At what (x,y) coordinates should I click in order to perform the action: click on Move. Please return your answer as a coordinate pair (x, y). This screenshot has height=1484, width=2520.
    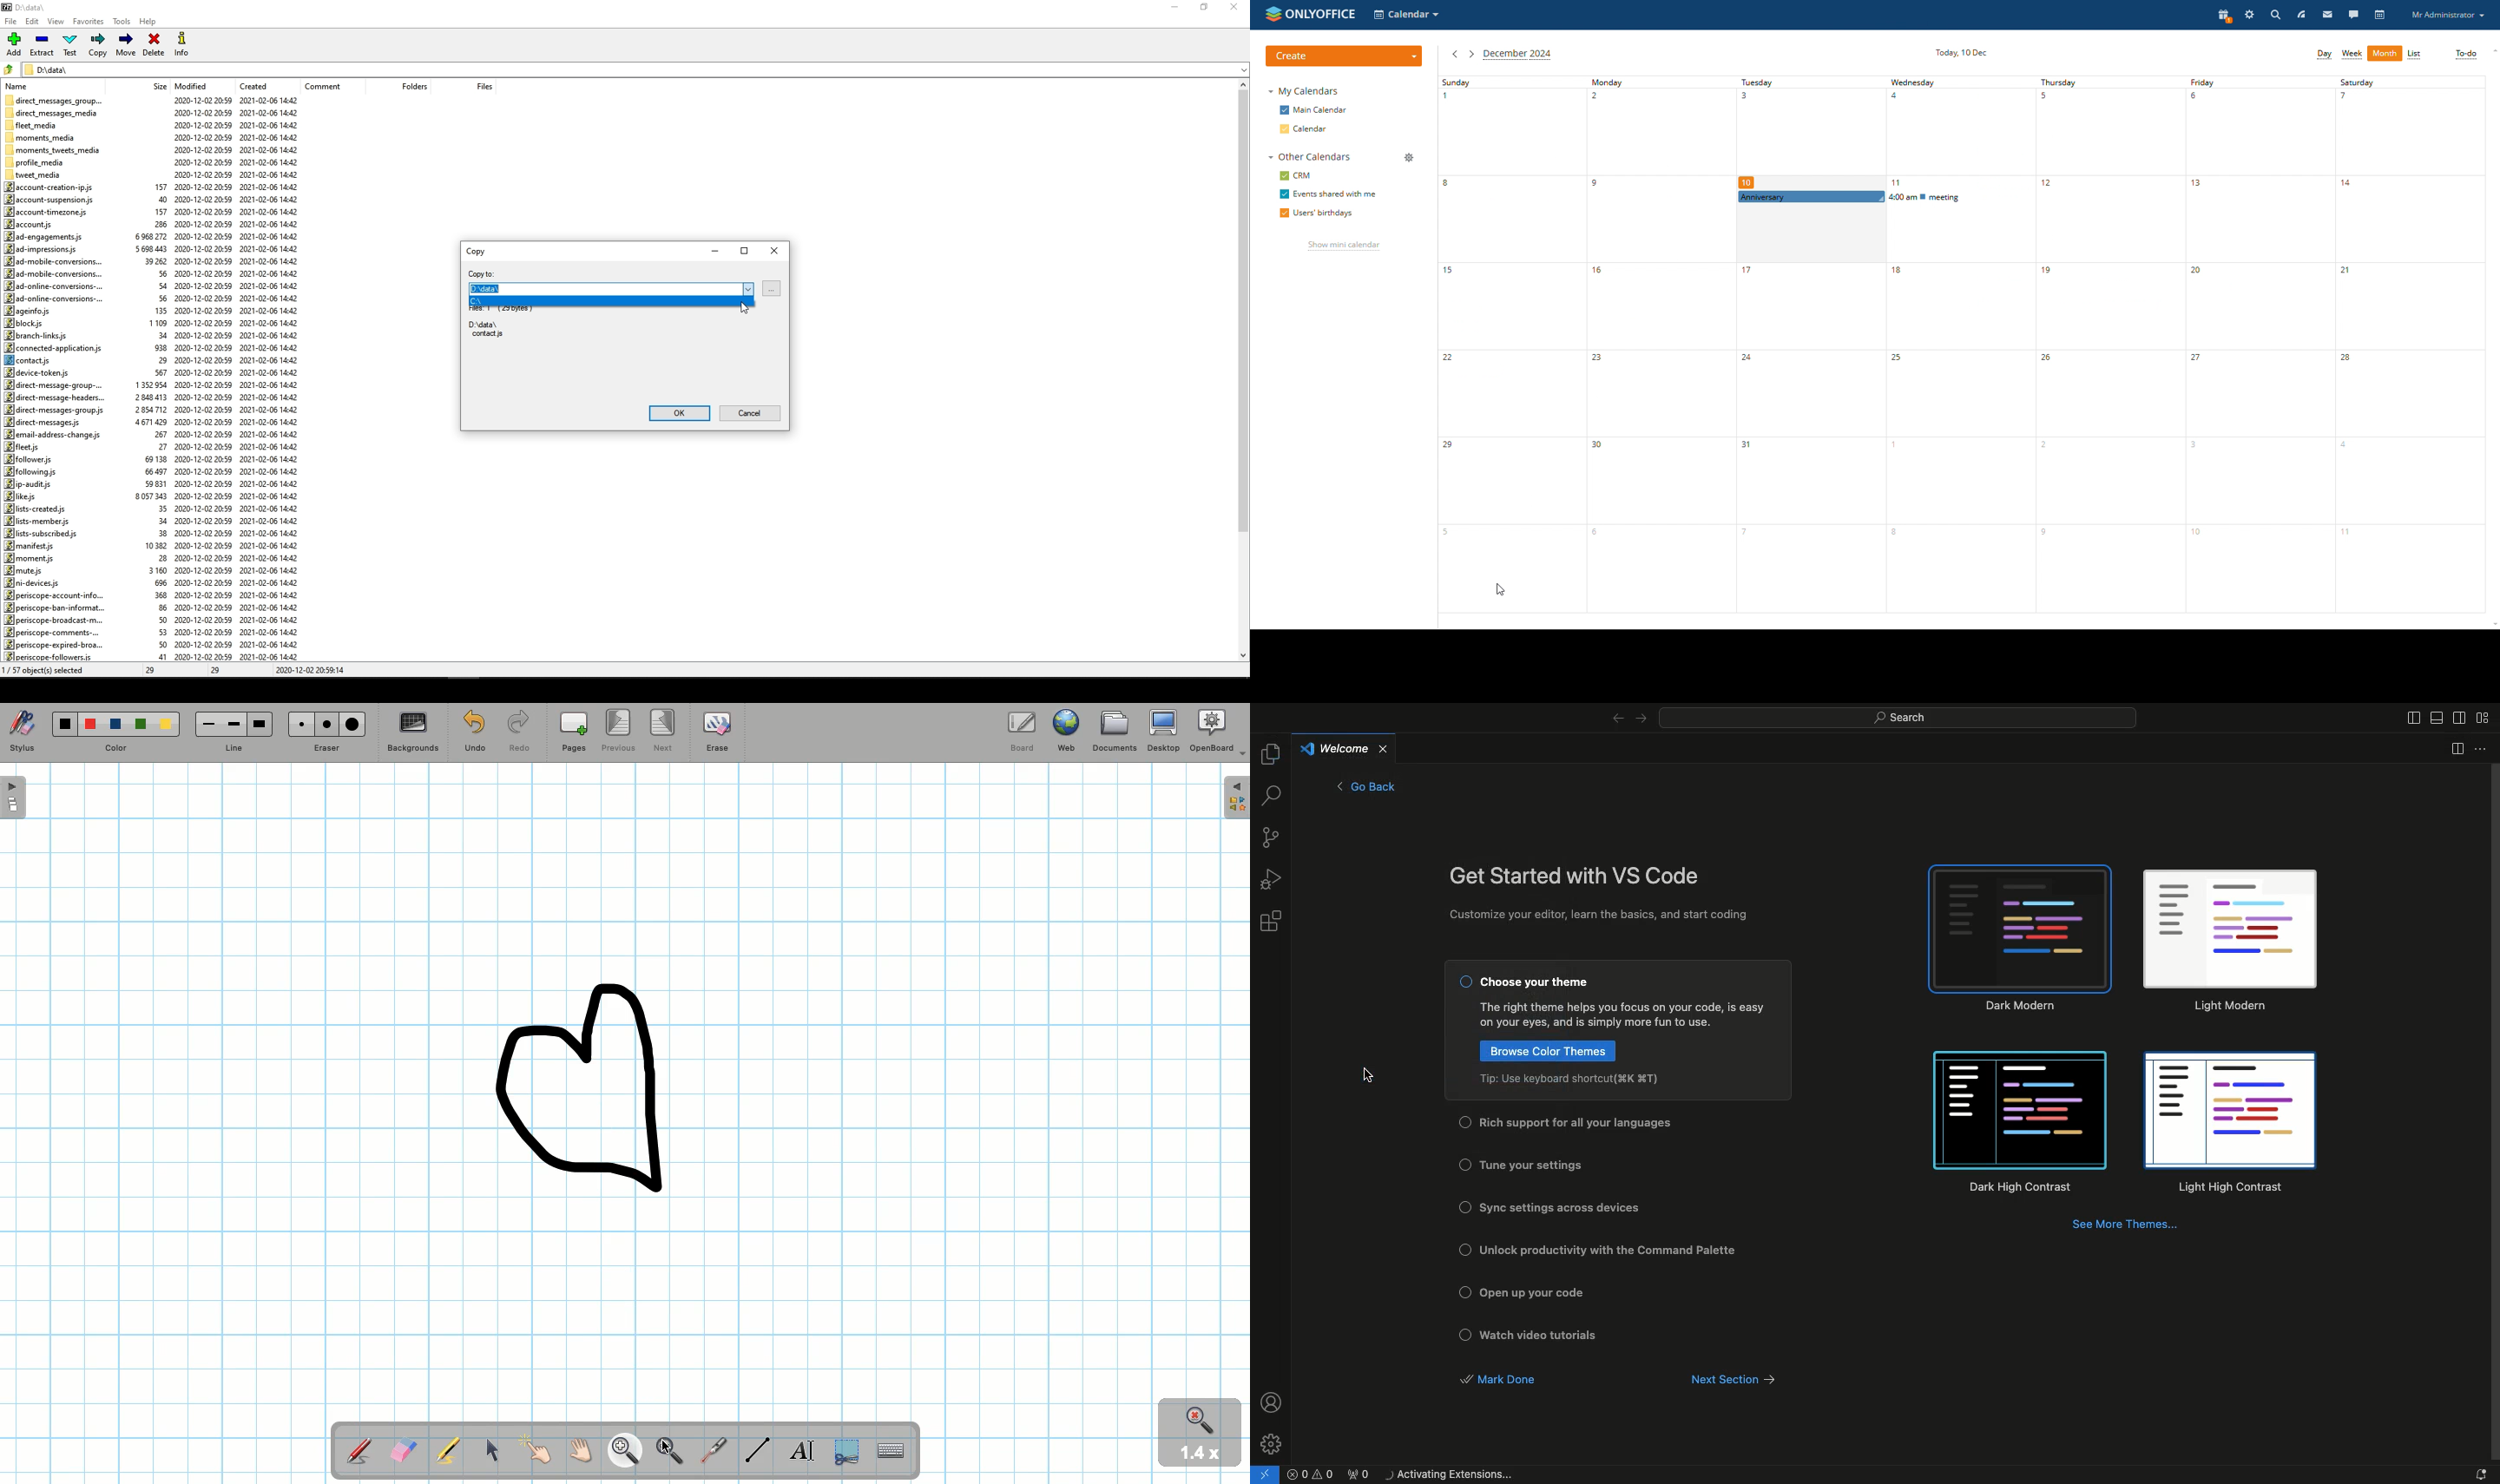
    Looking at the image, I should click on (127, 45).